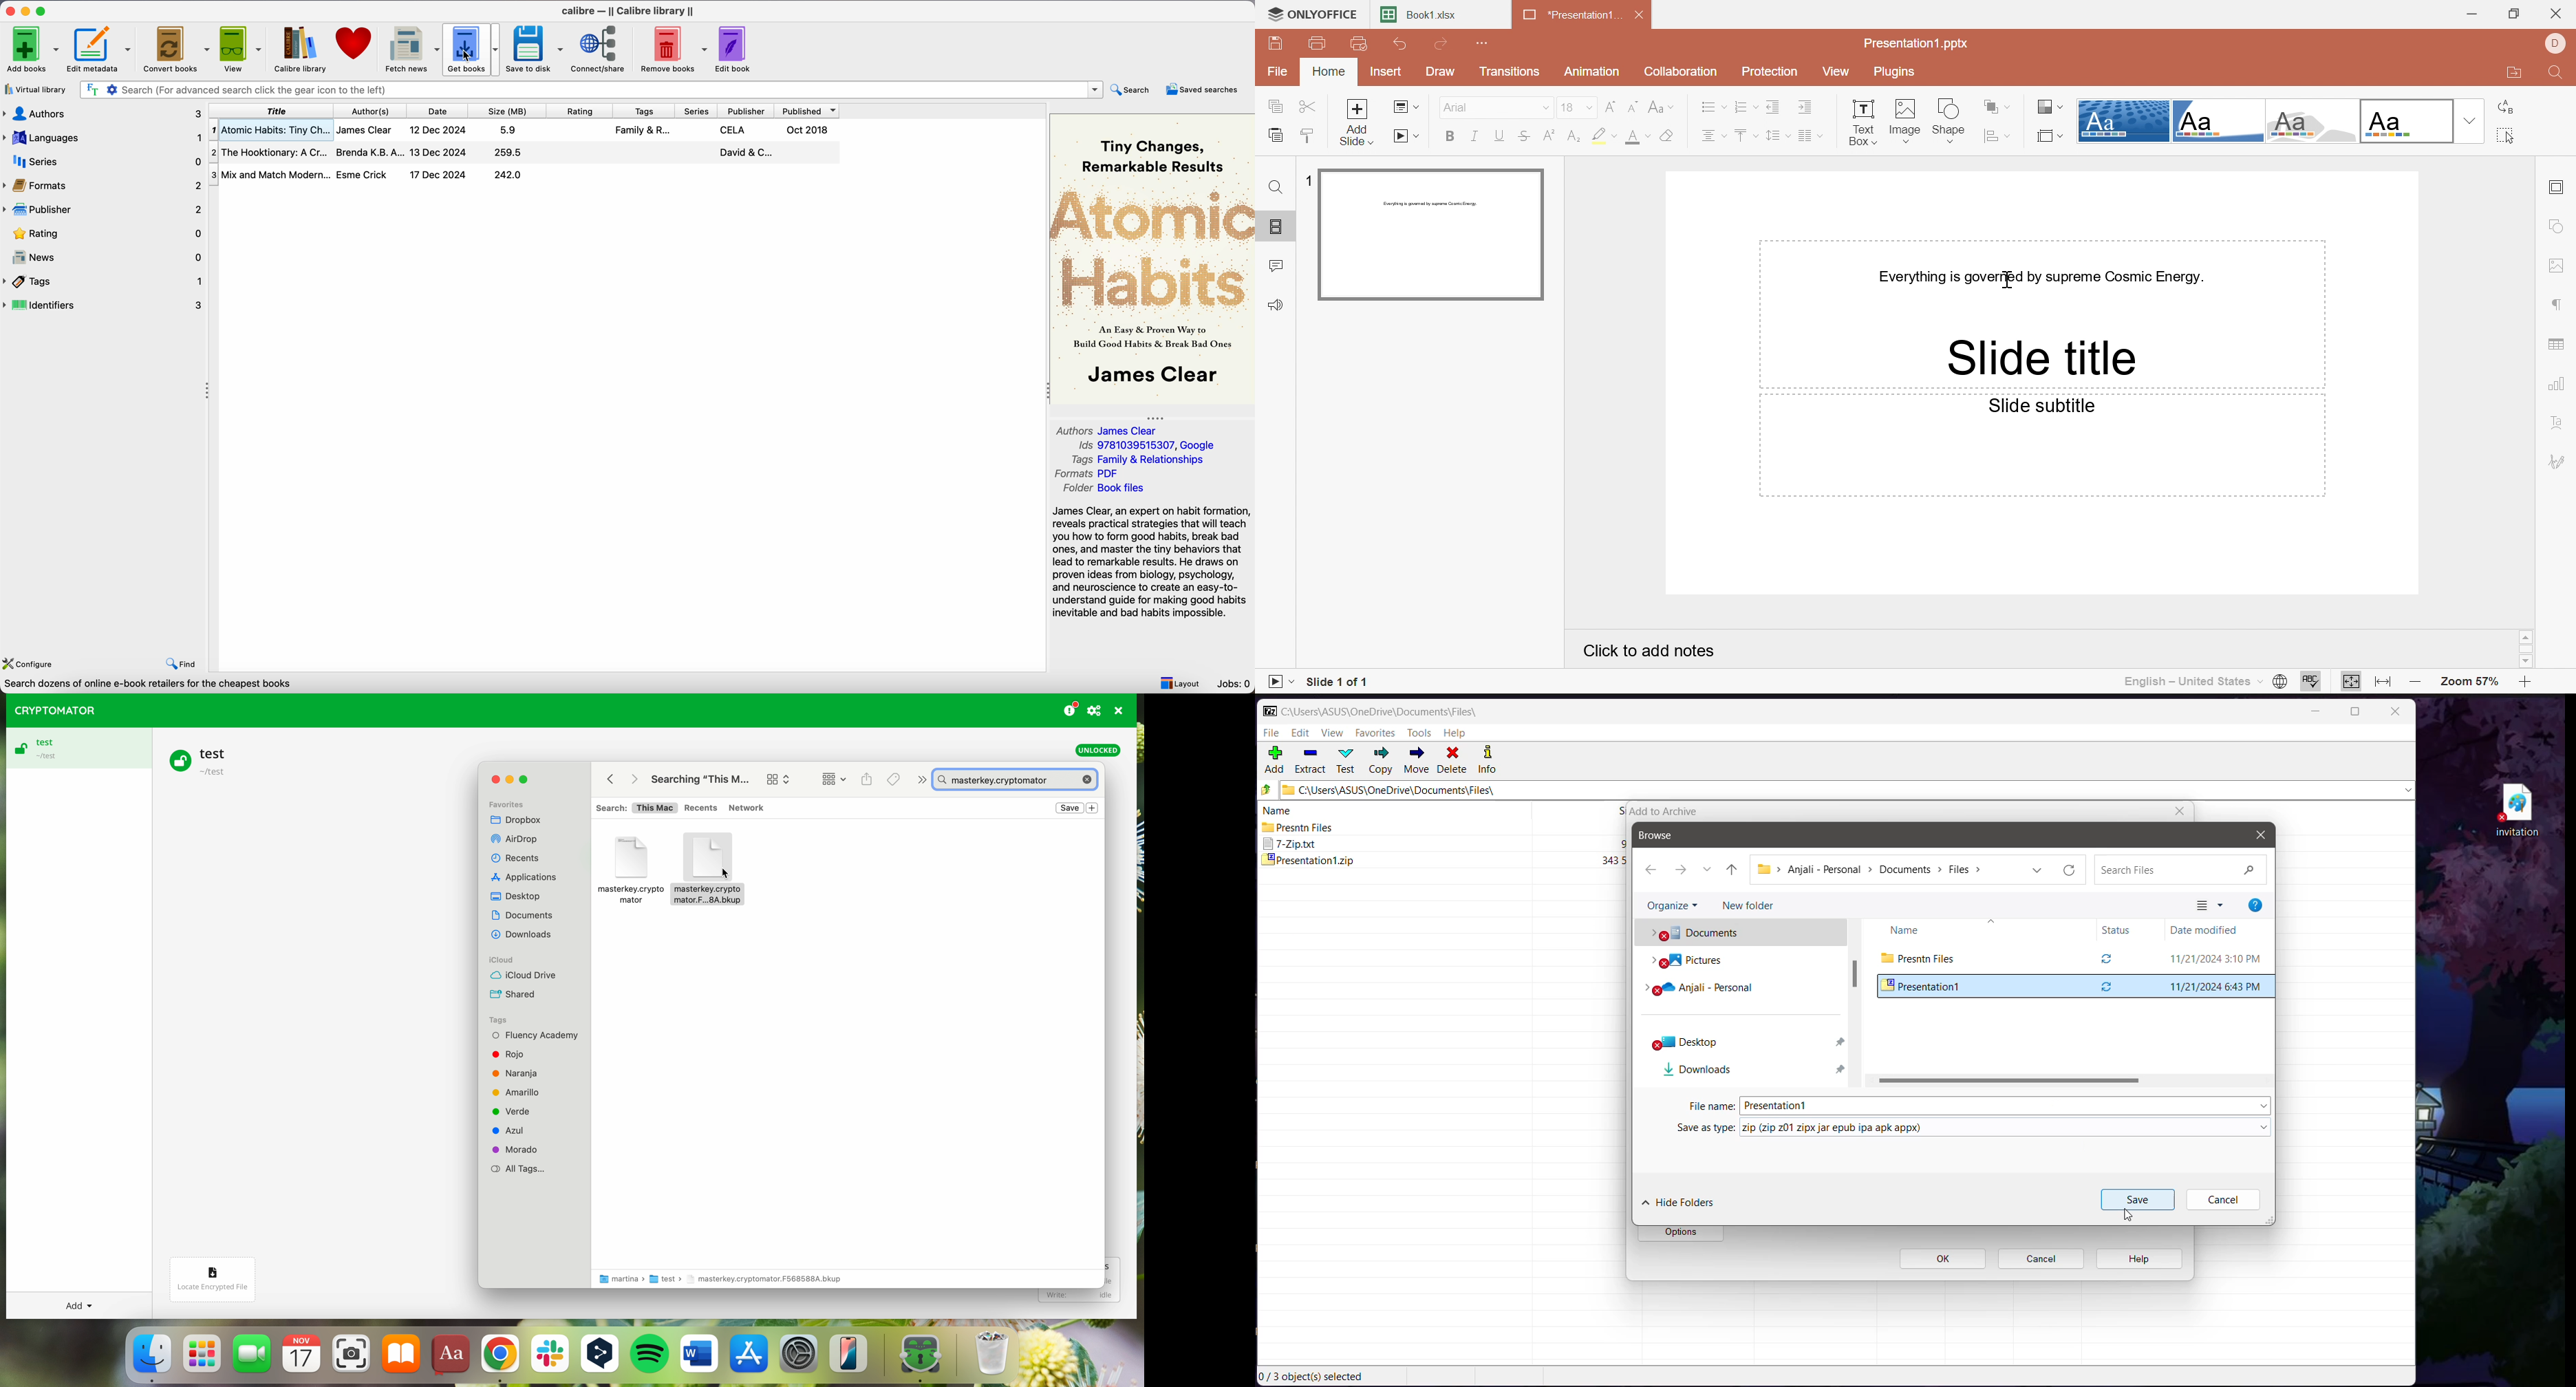 This screenshot has width=2576, height=1400. What do you see at coordinates (2559, 461) in the screenshot?
I see `Signature settings` at bounding box center [2559, 461].